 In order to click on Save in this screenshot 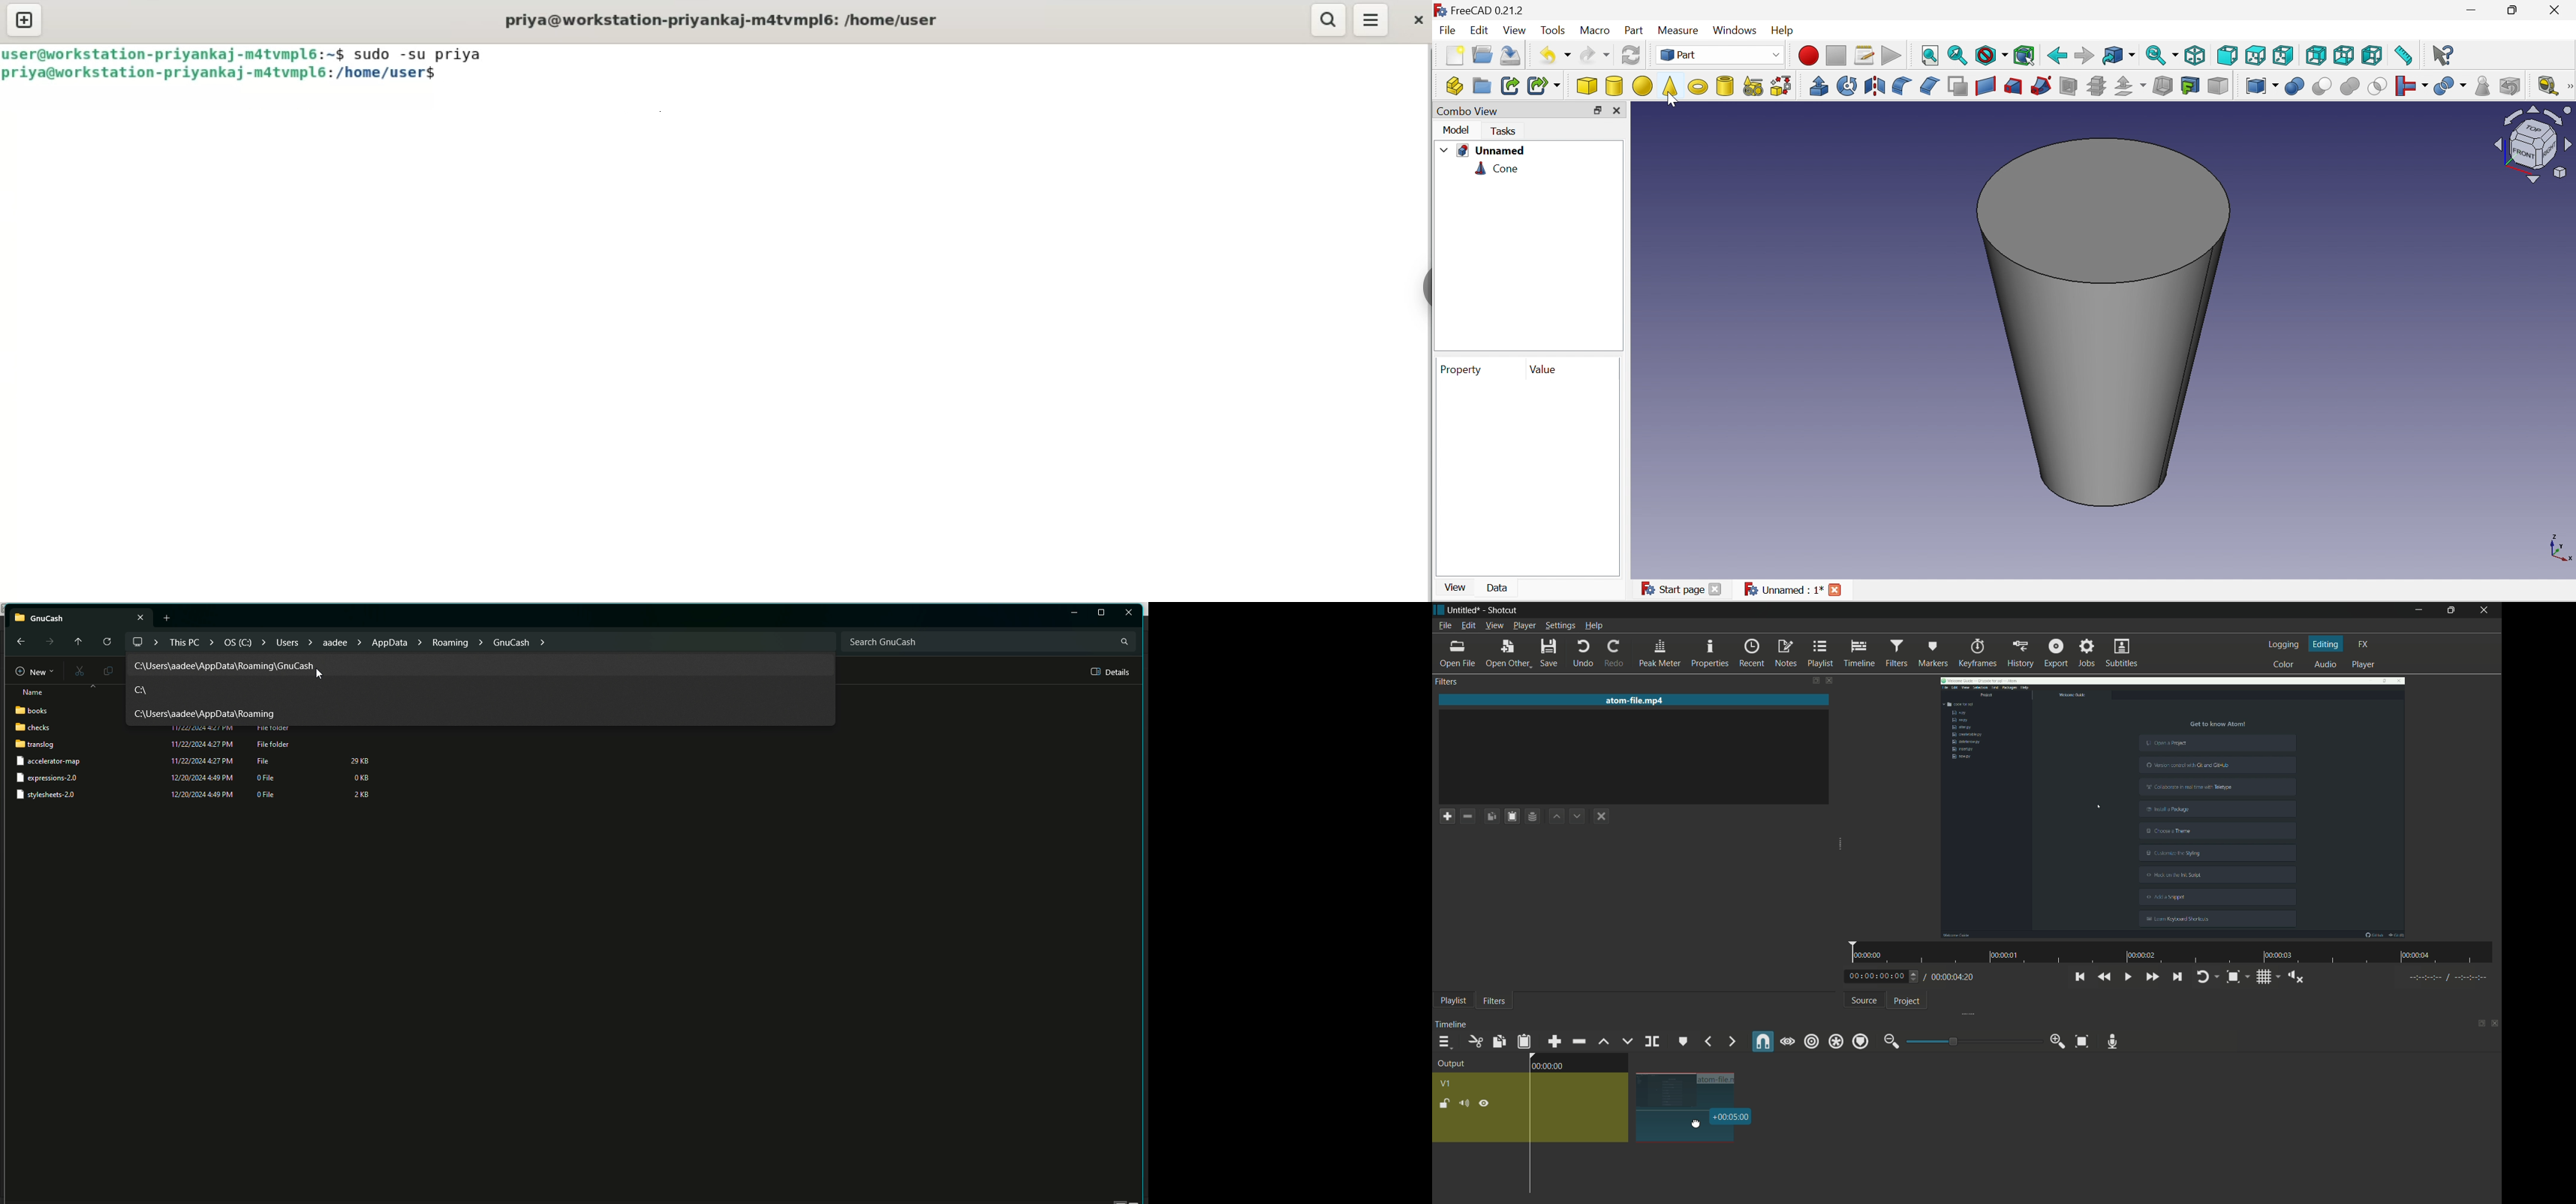, I will do `click(1511, 55)`.